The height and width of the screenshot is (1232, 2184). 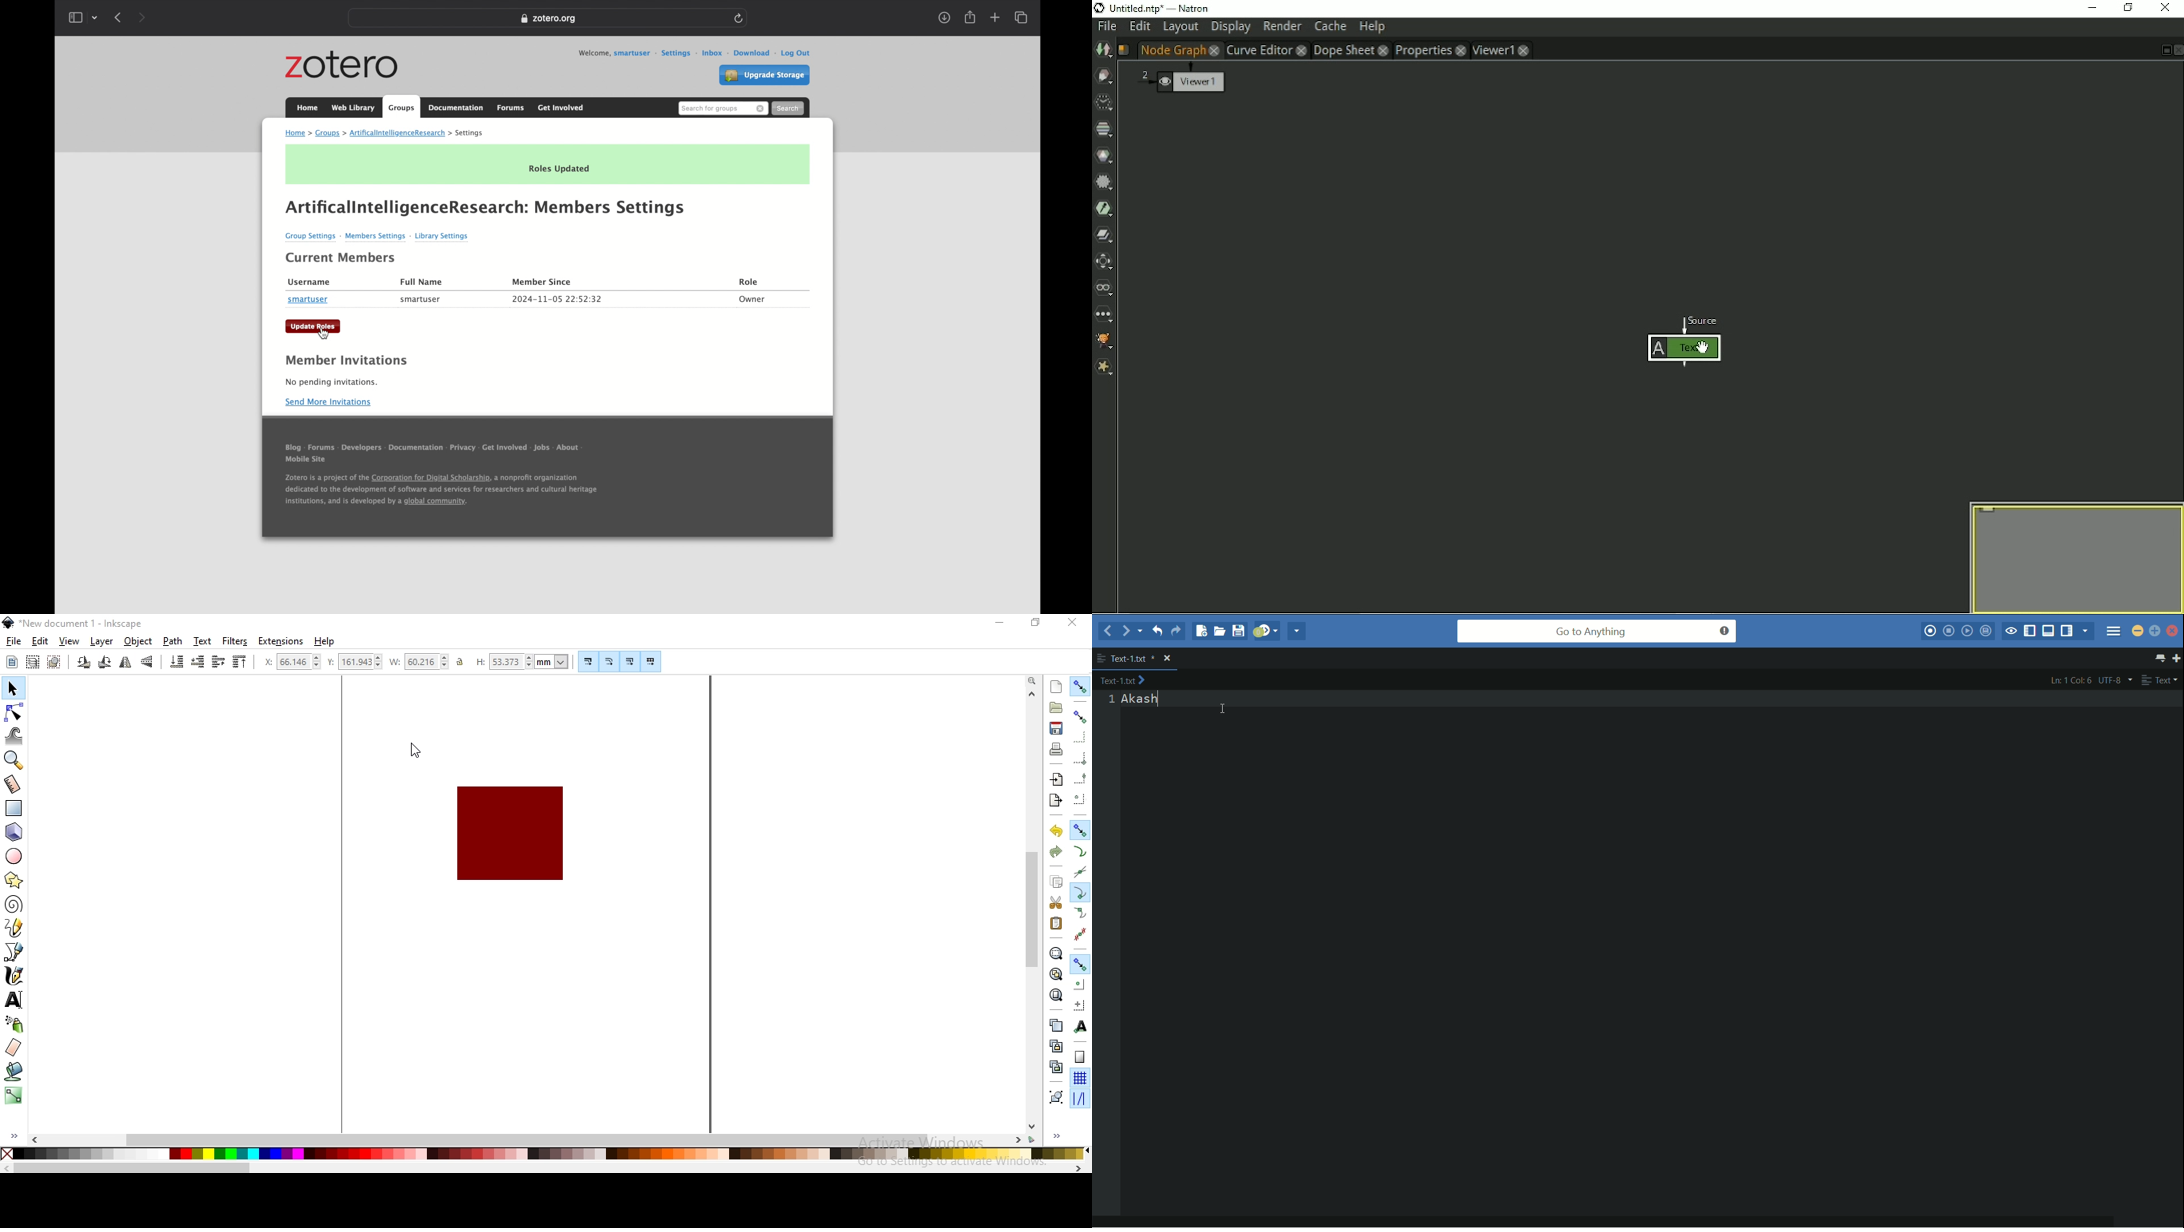 I want to click on extensions, so click(x=283, y=640).